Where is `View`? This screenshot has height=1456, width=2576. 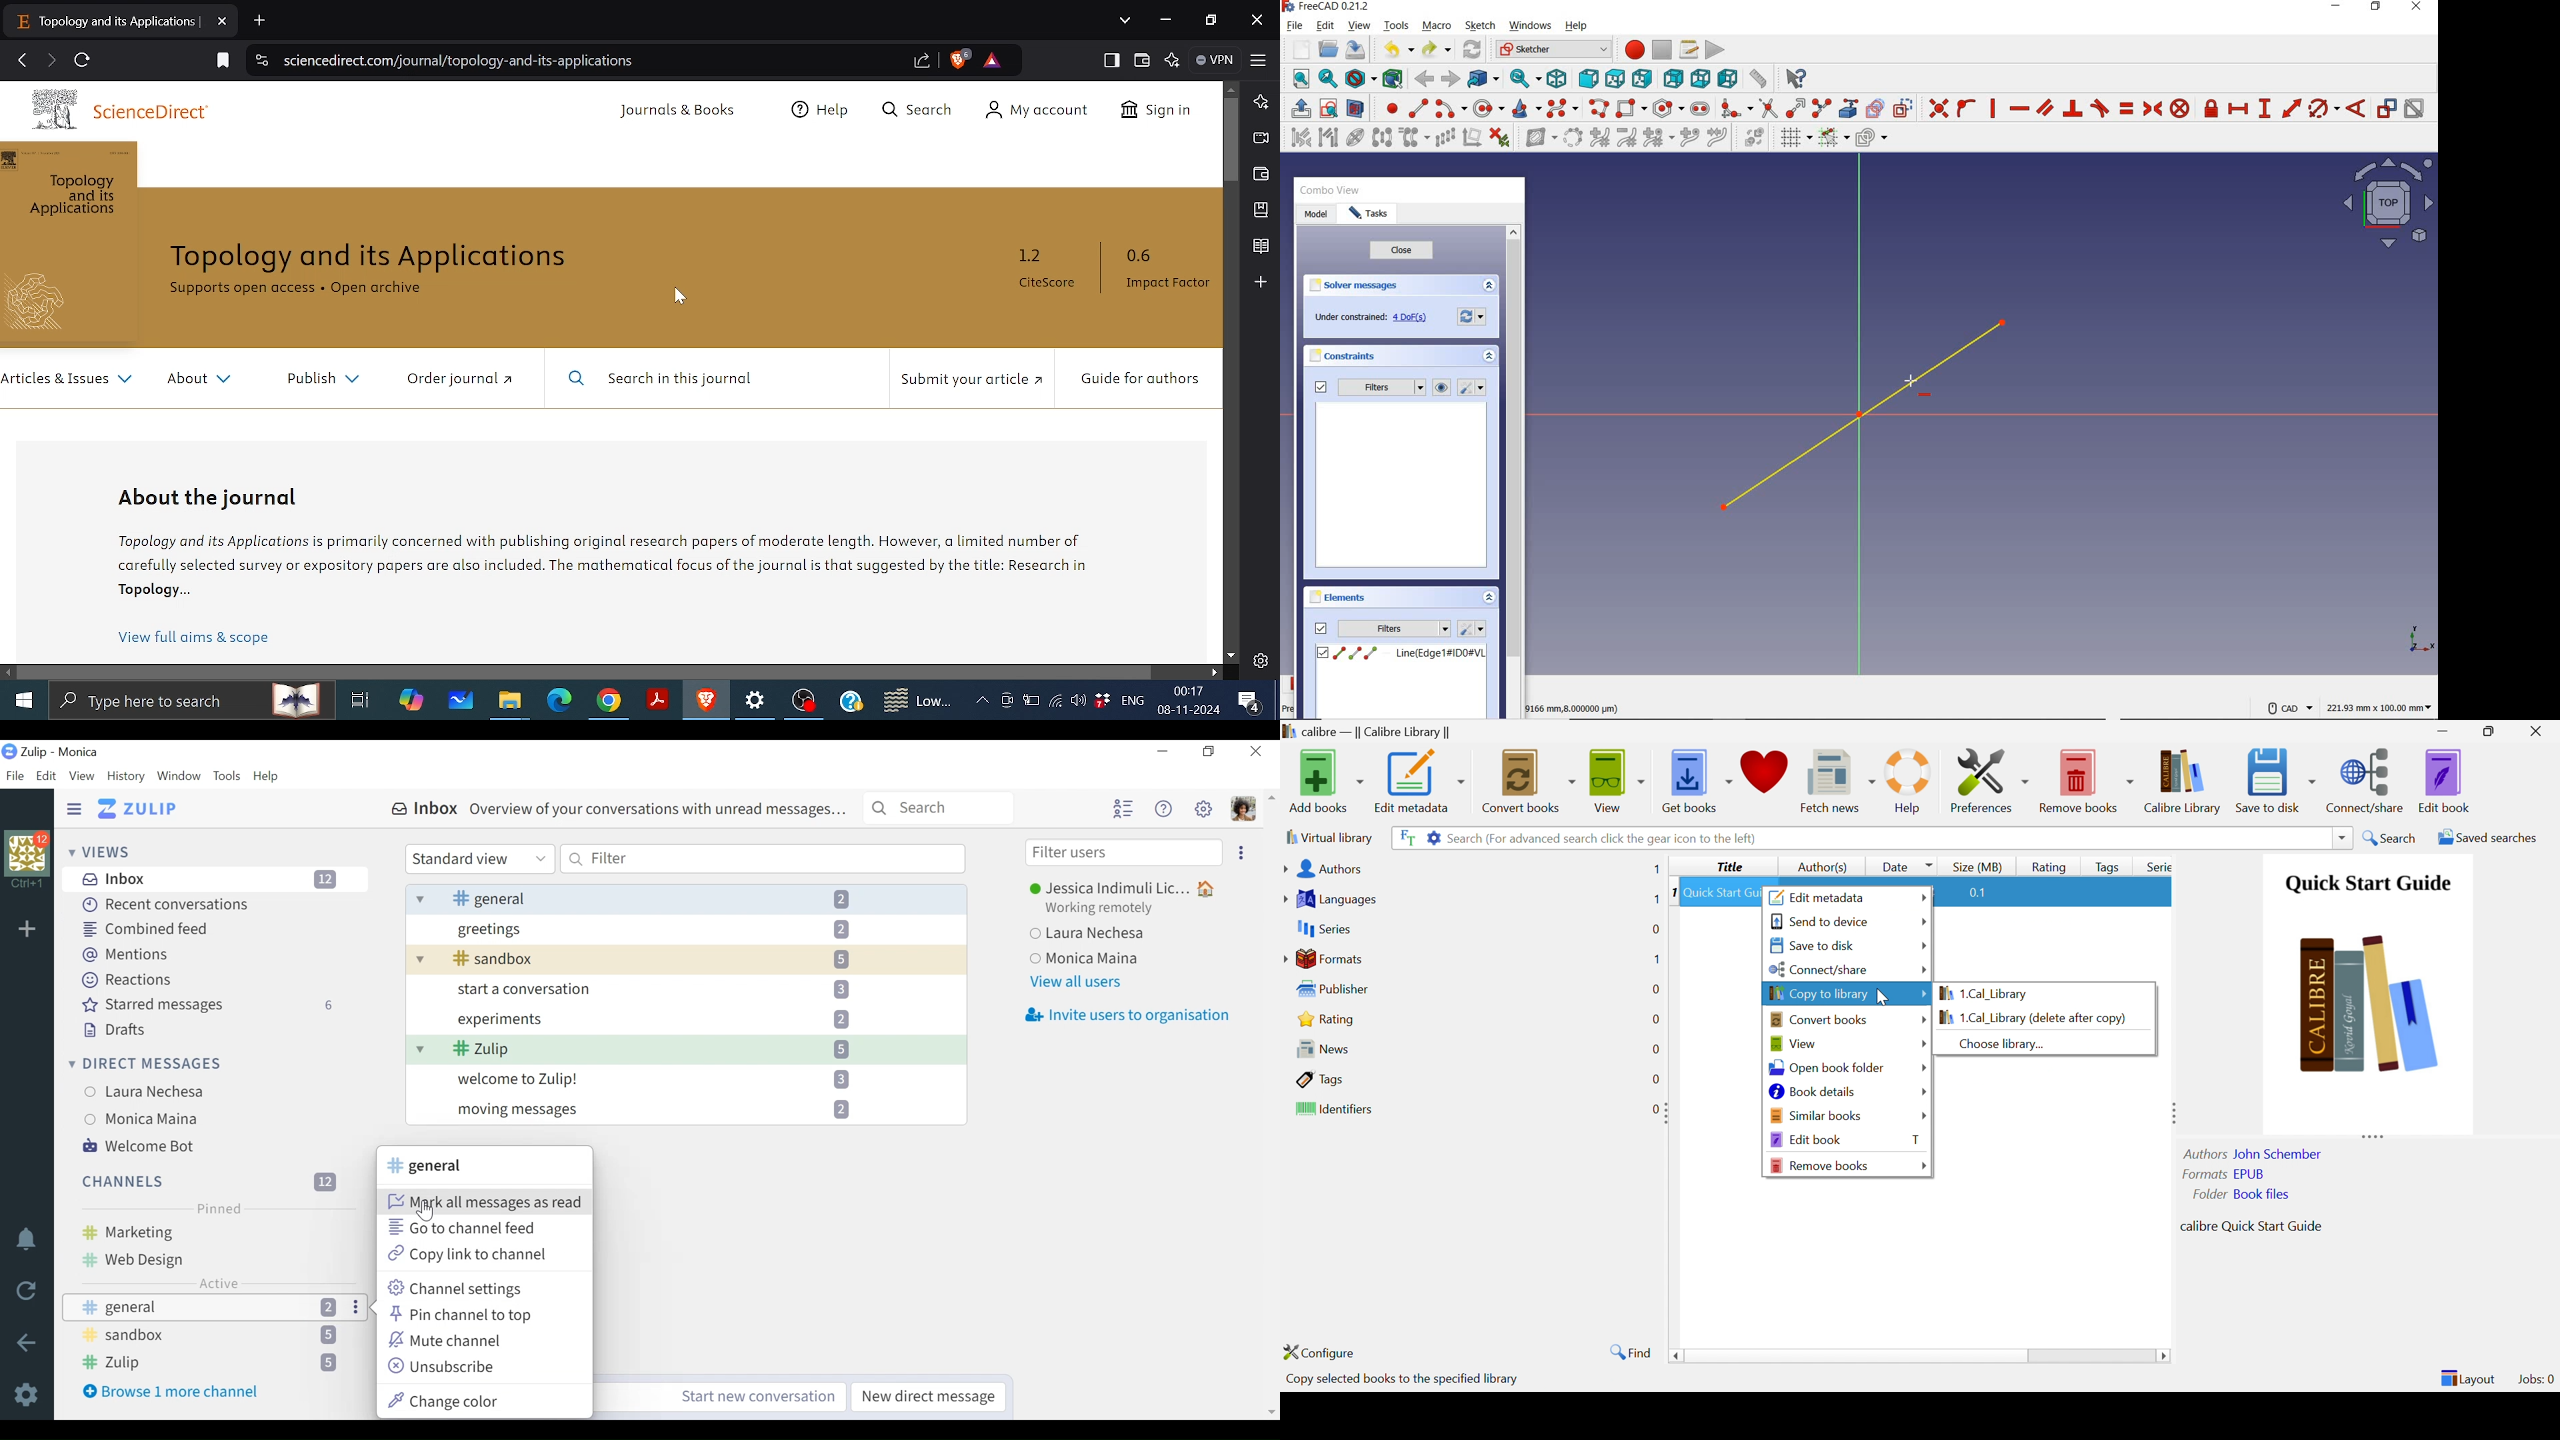
View is located at coordinates (81, 777).